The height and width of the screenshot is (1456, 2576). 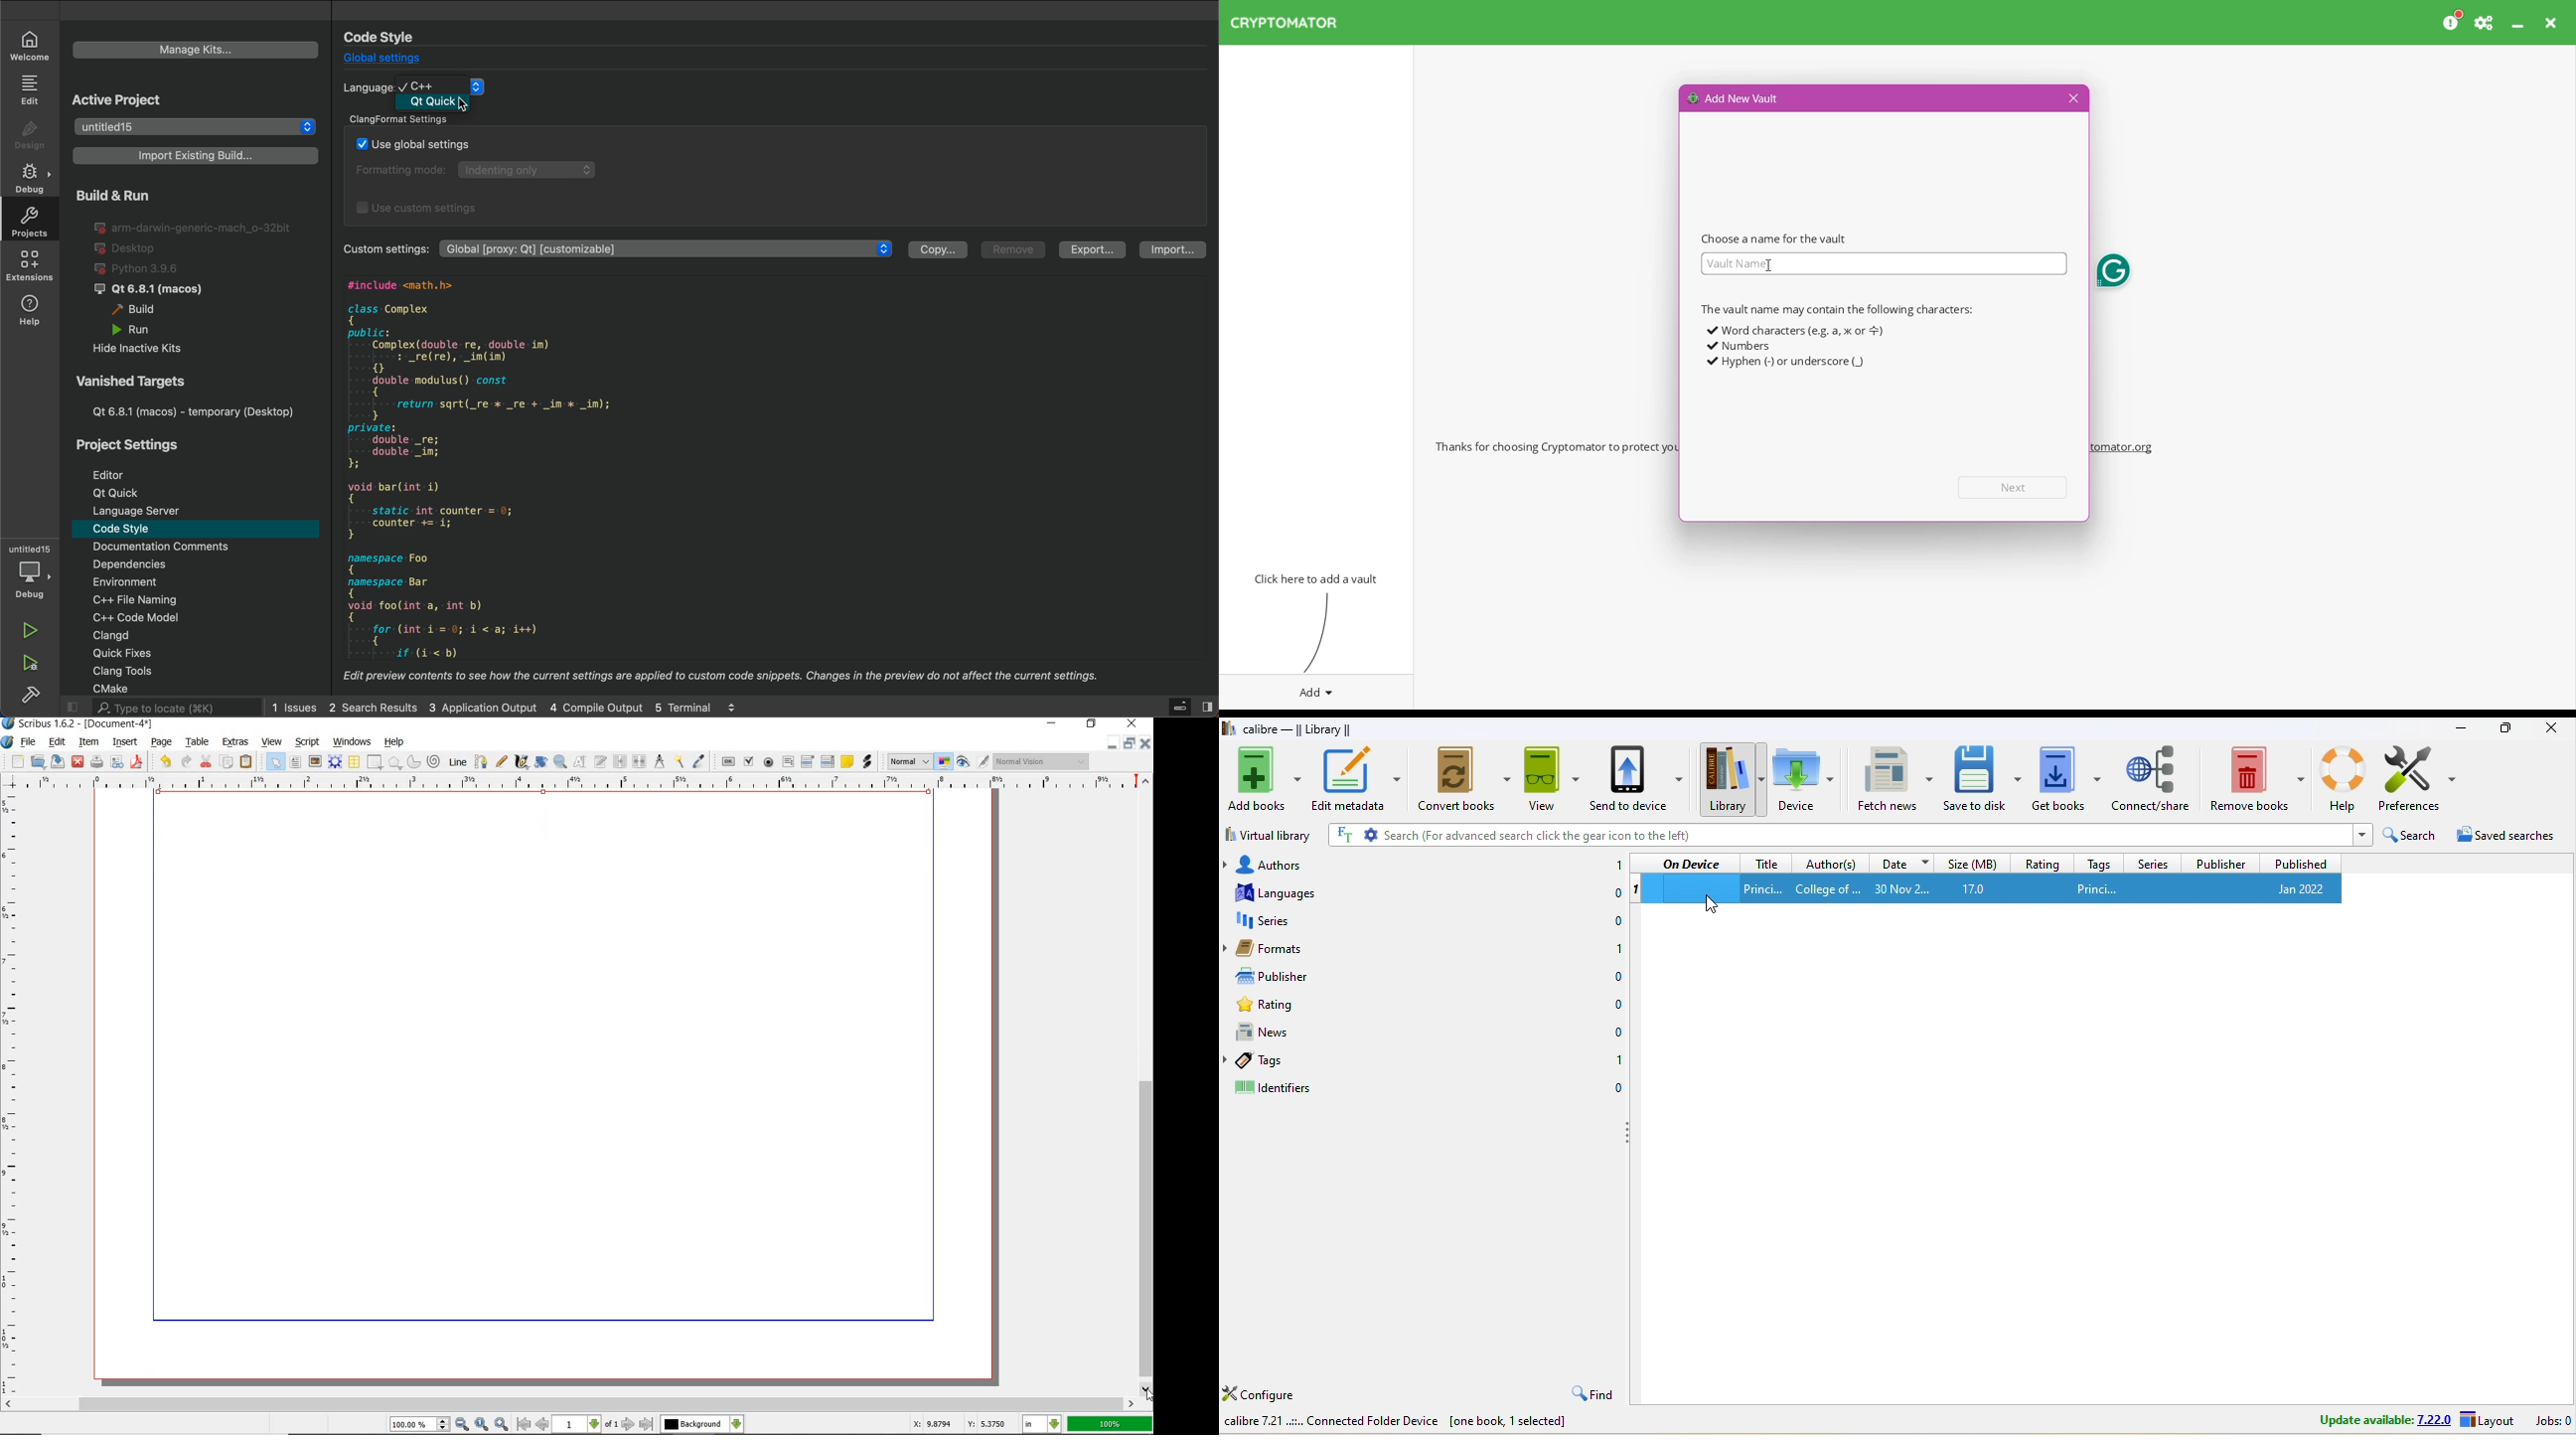 I want to click on edit, so click(x=31, y=90).